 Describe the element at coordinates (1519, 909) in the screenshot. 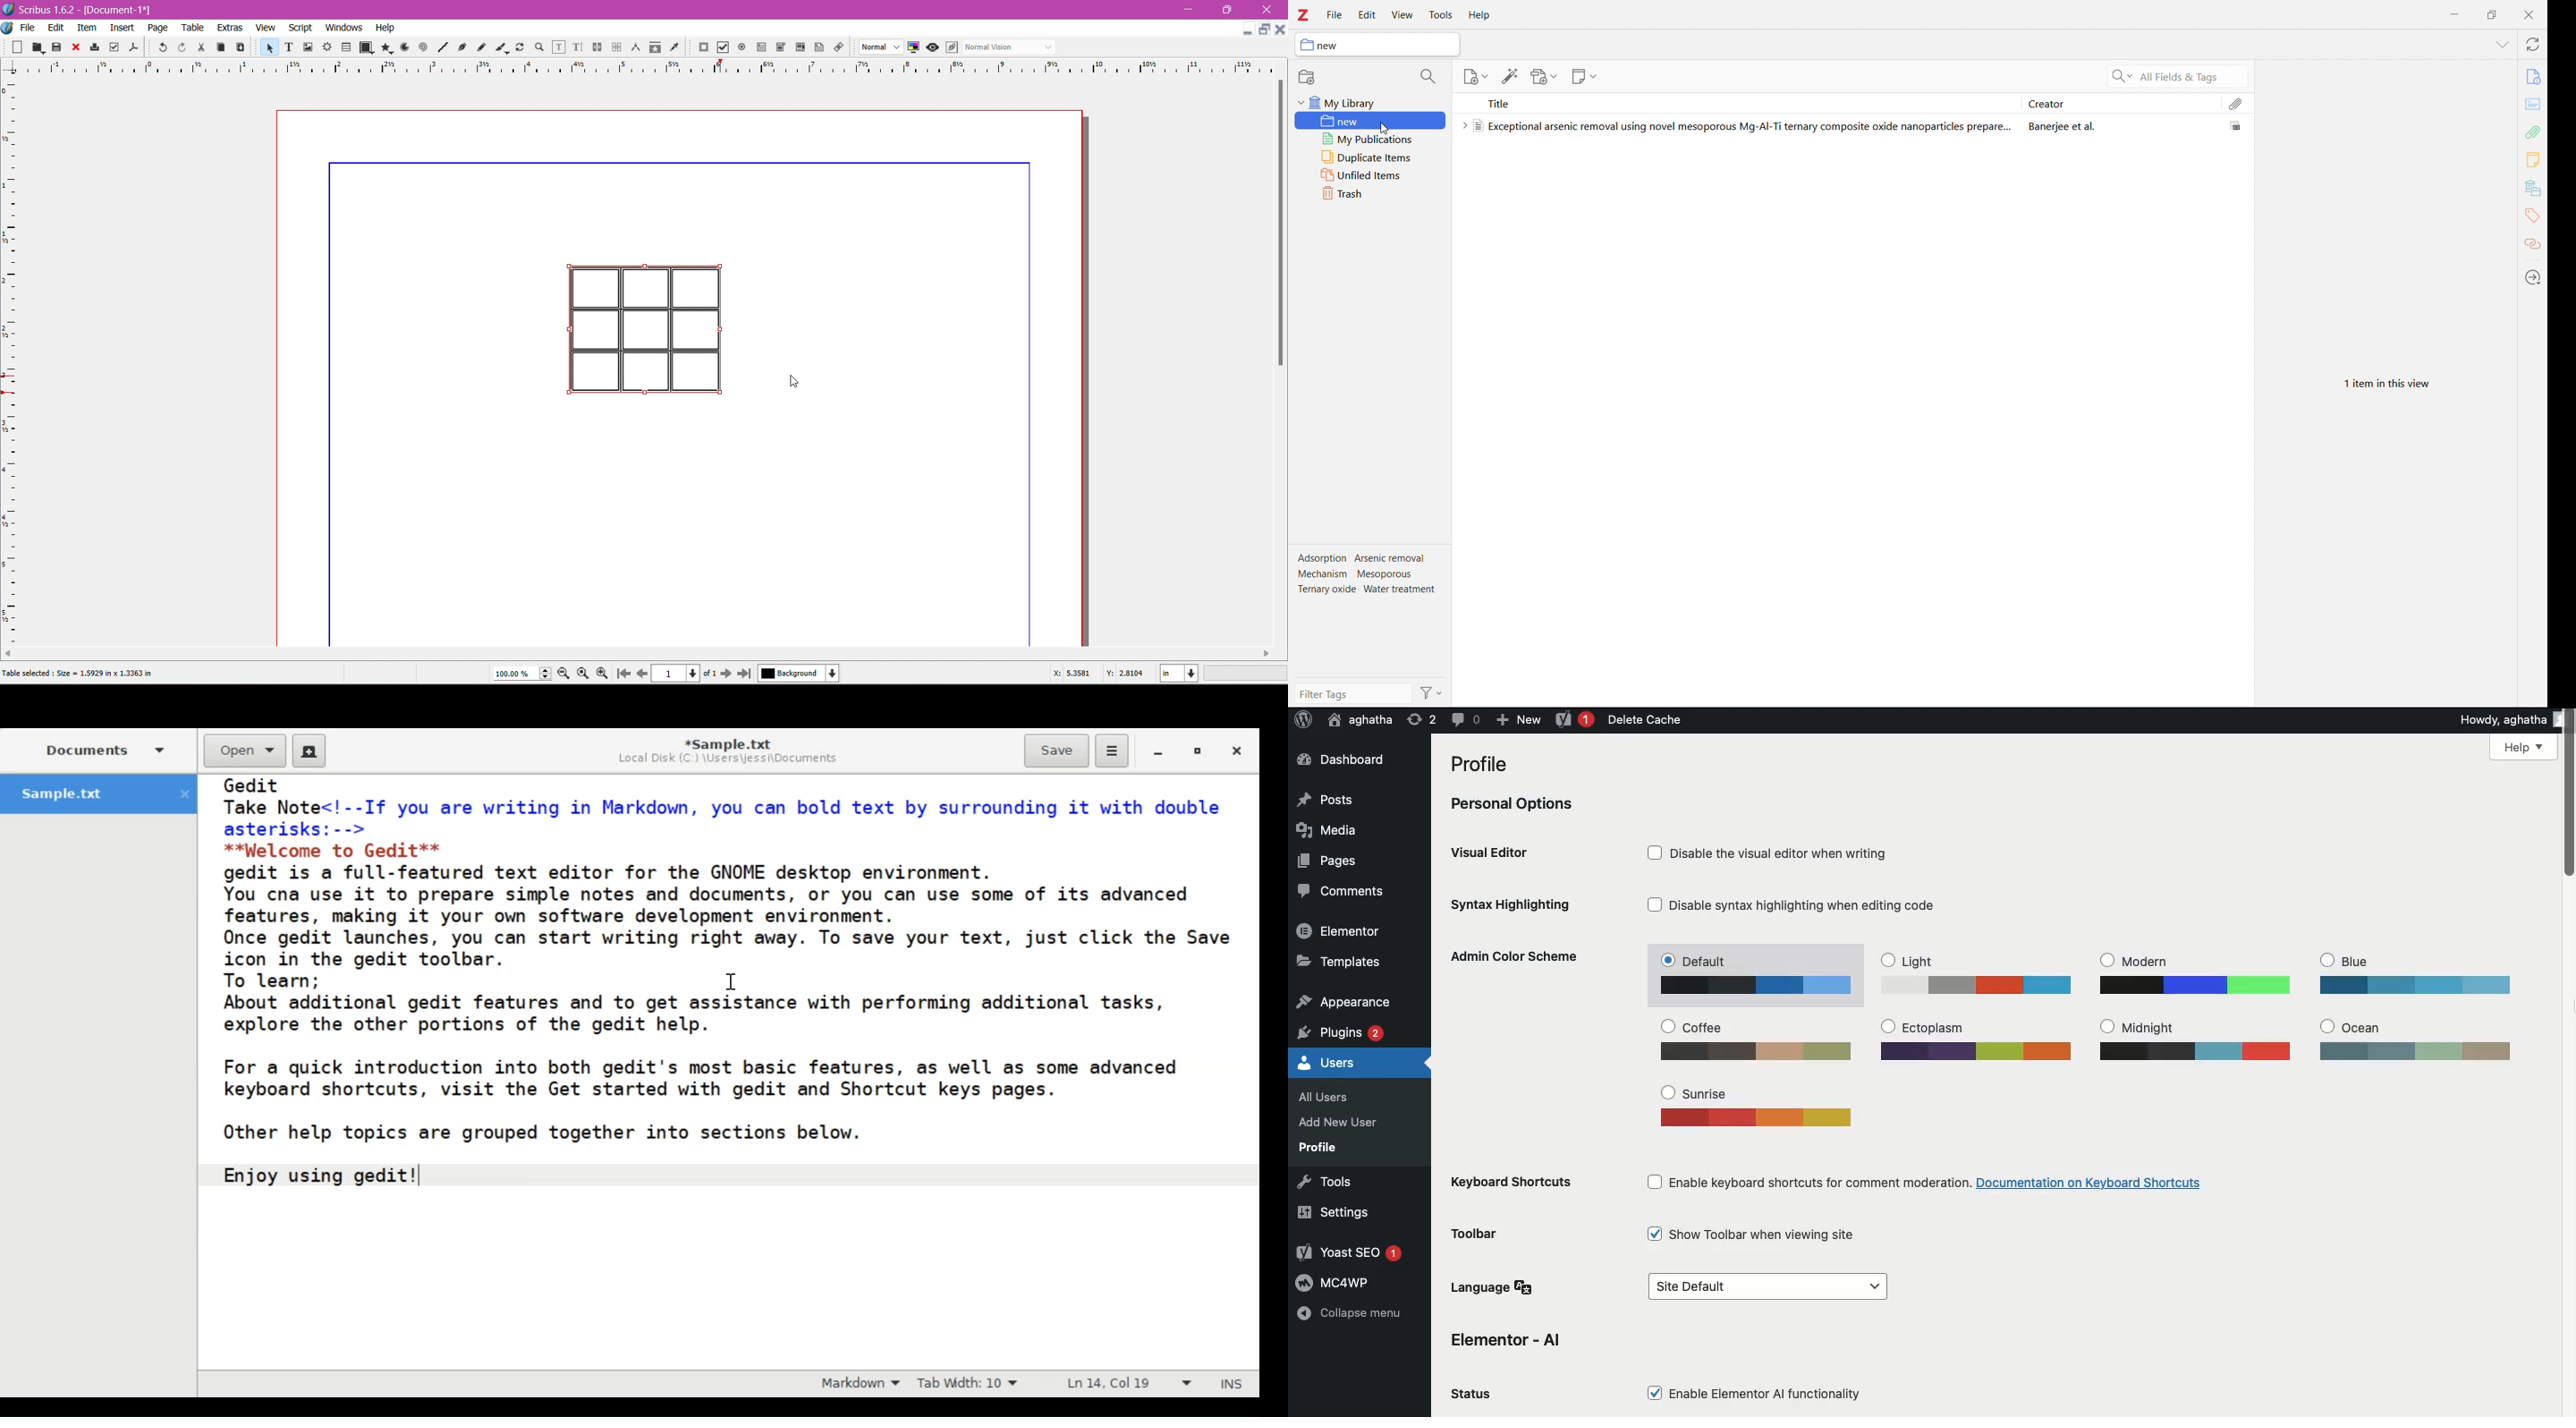

I see `Syntax highlighting ` at that location.